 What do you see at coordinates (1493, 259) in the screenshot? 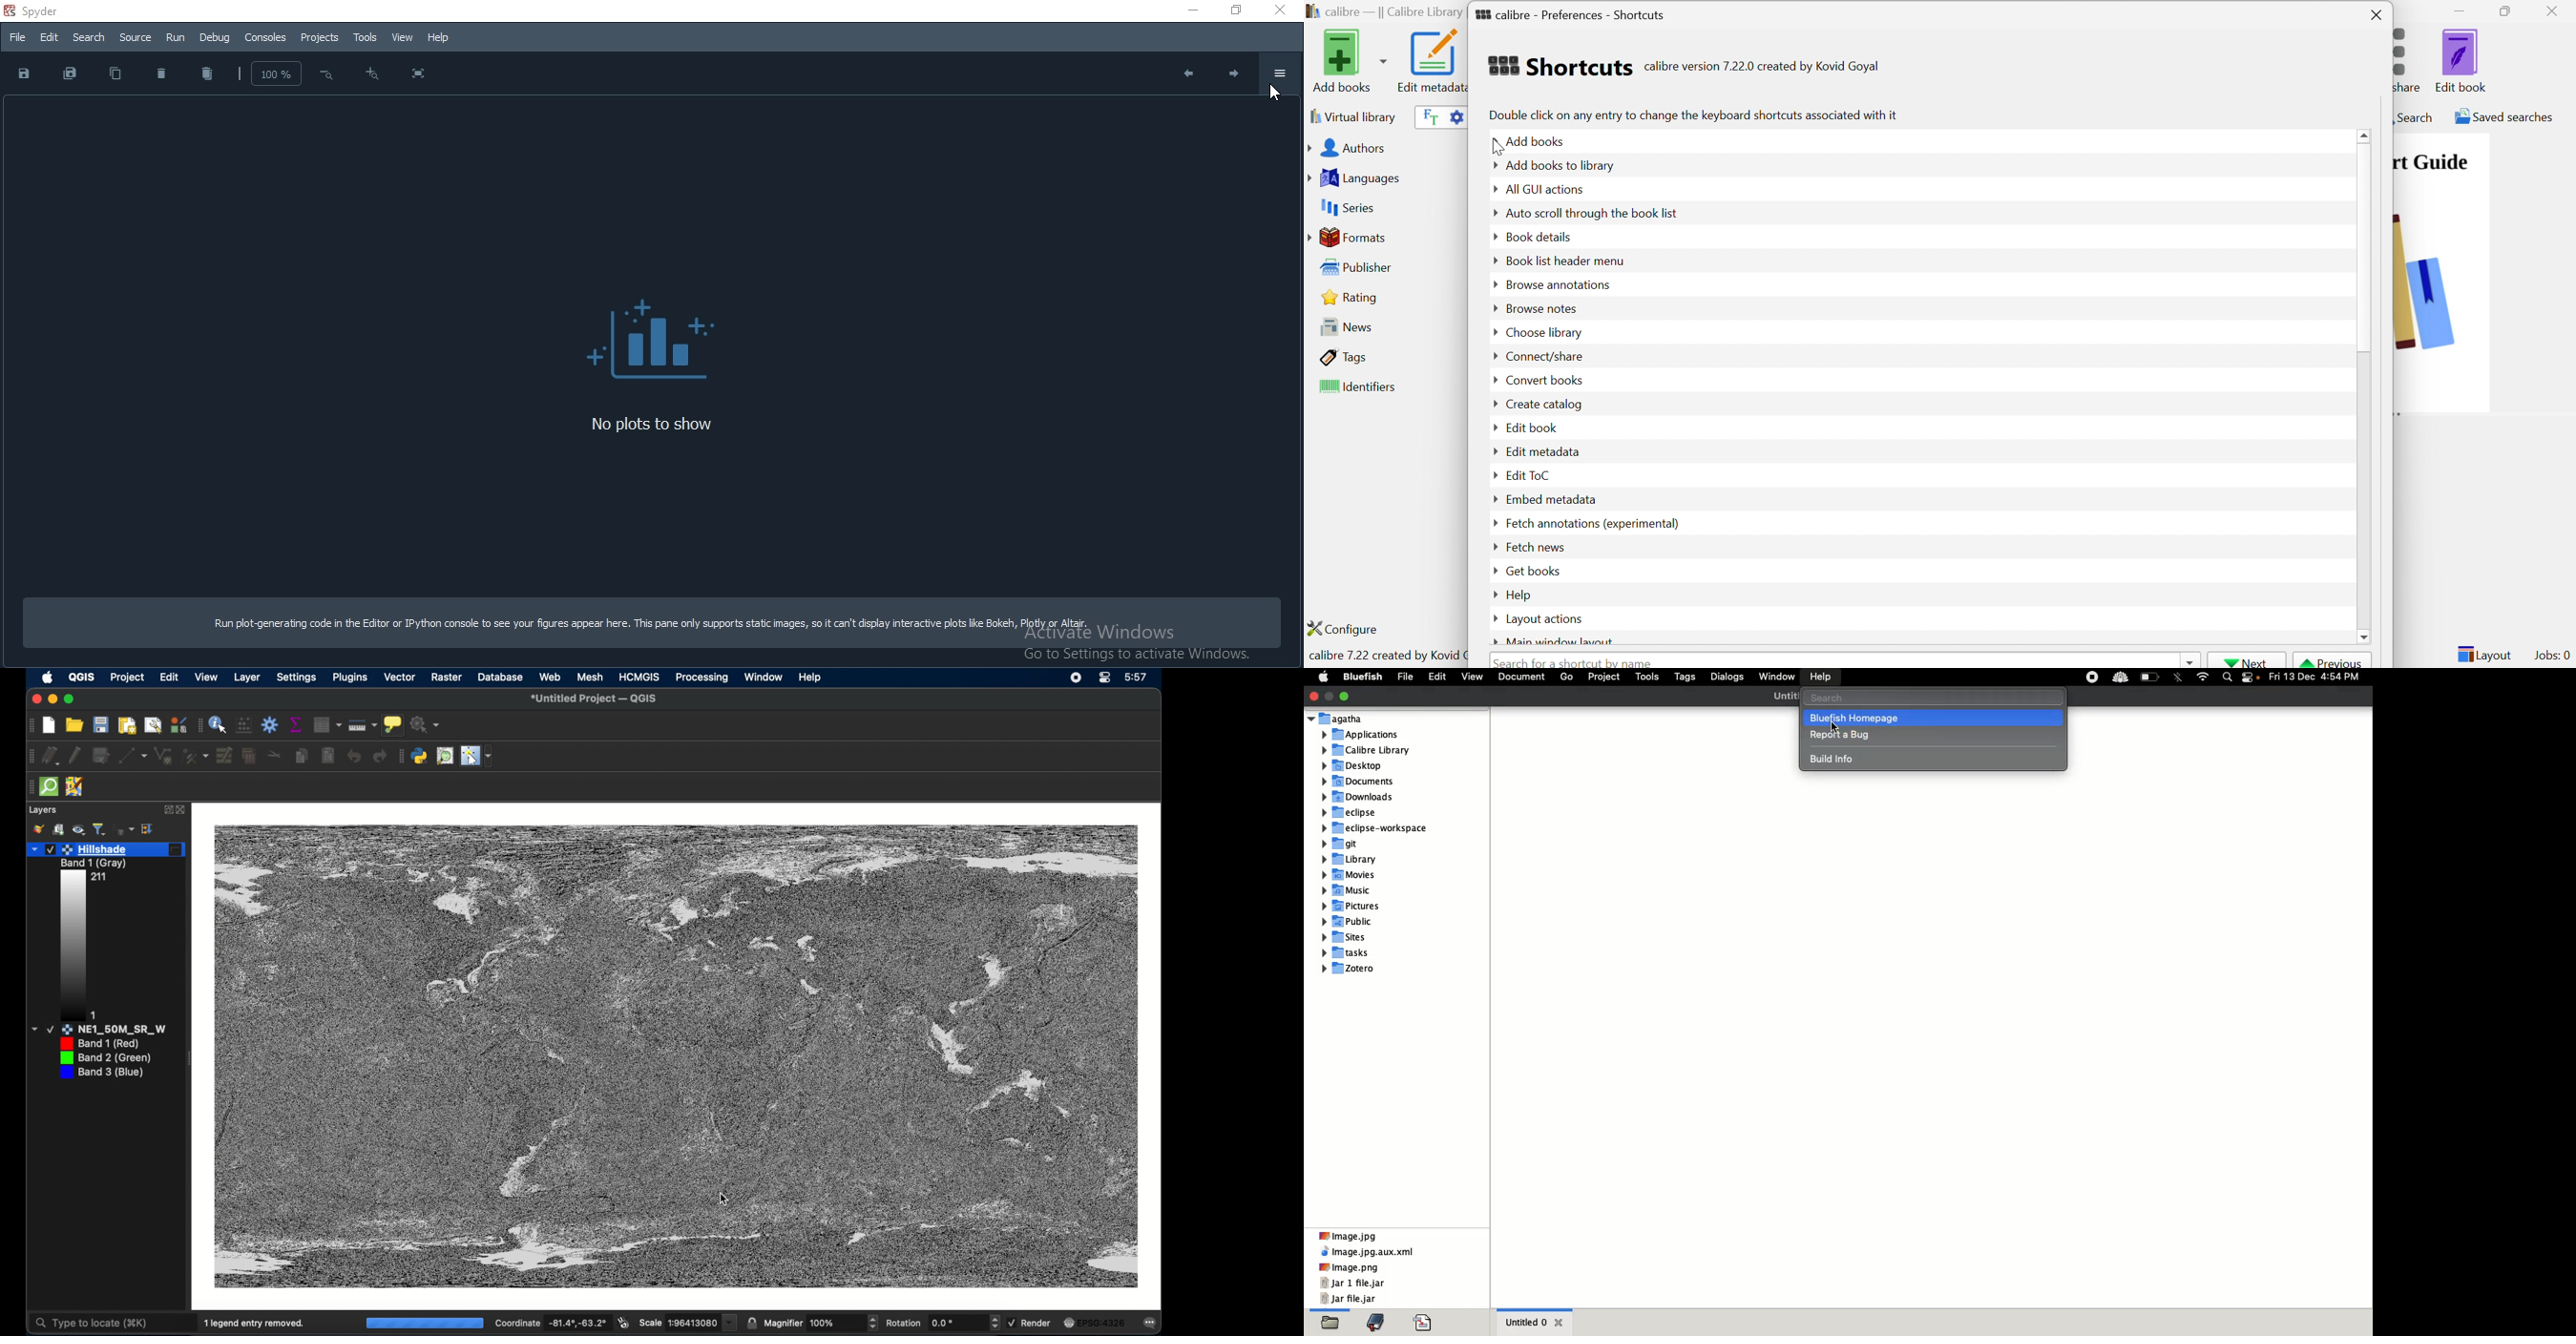
I see `Drop Down` at bounding box center [1493, 259].